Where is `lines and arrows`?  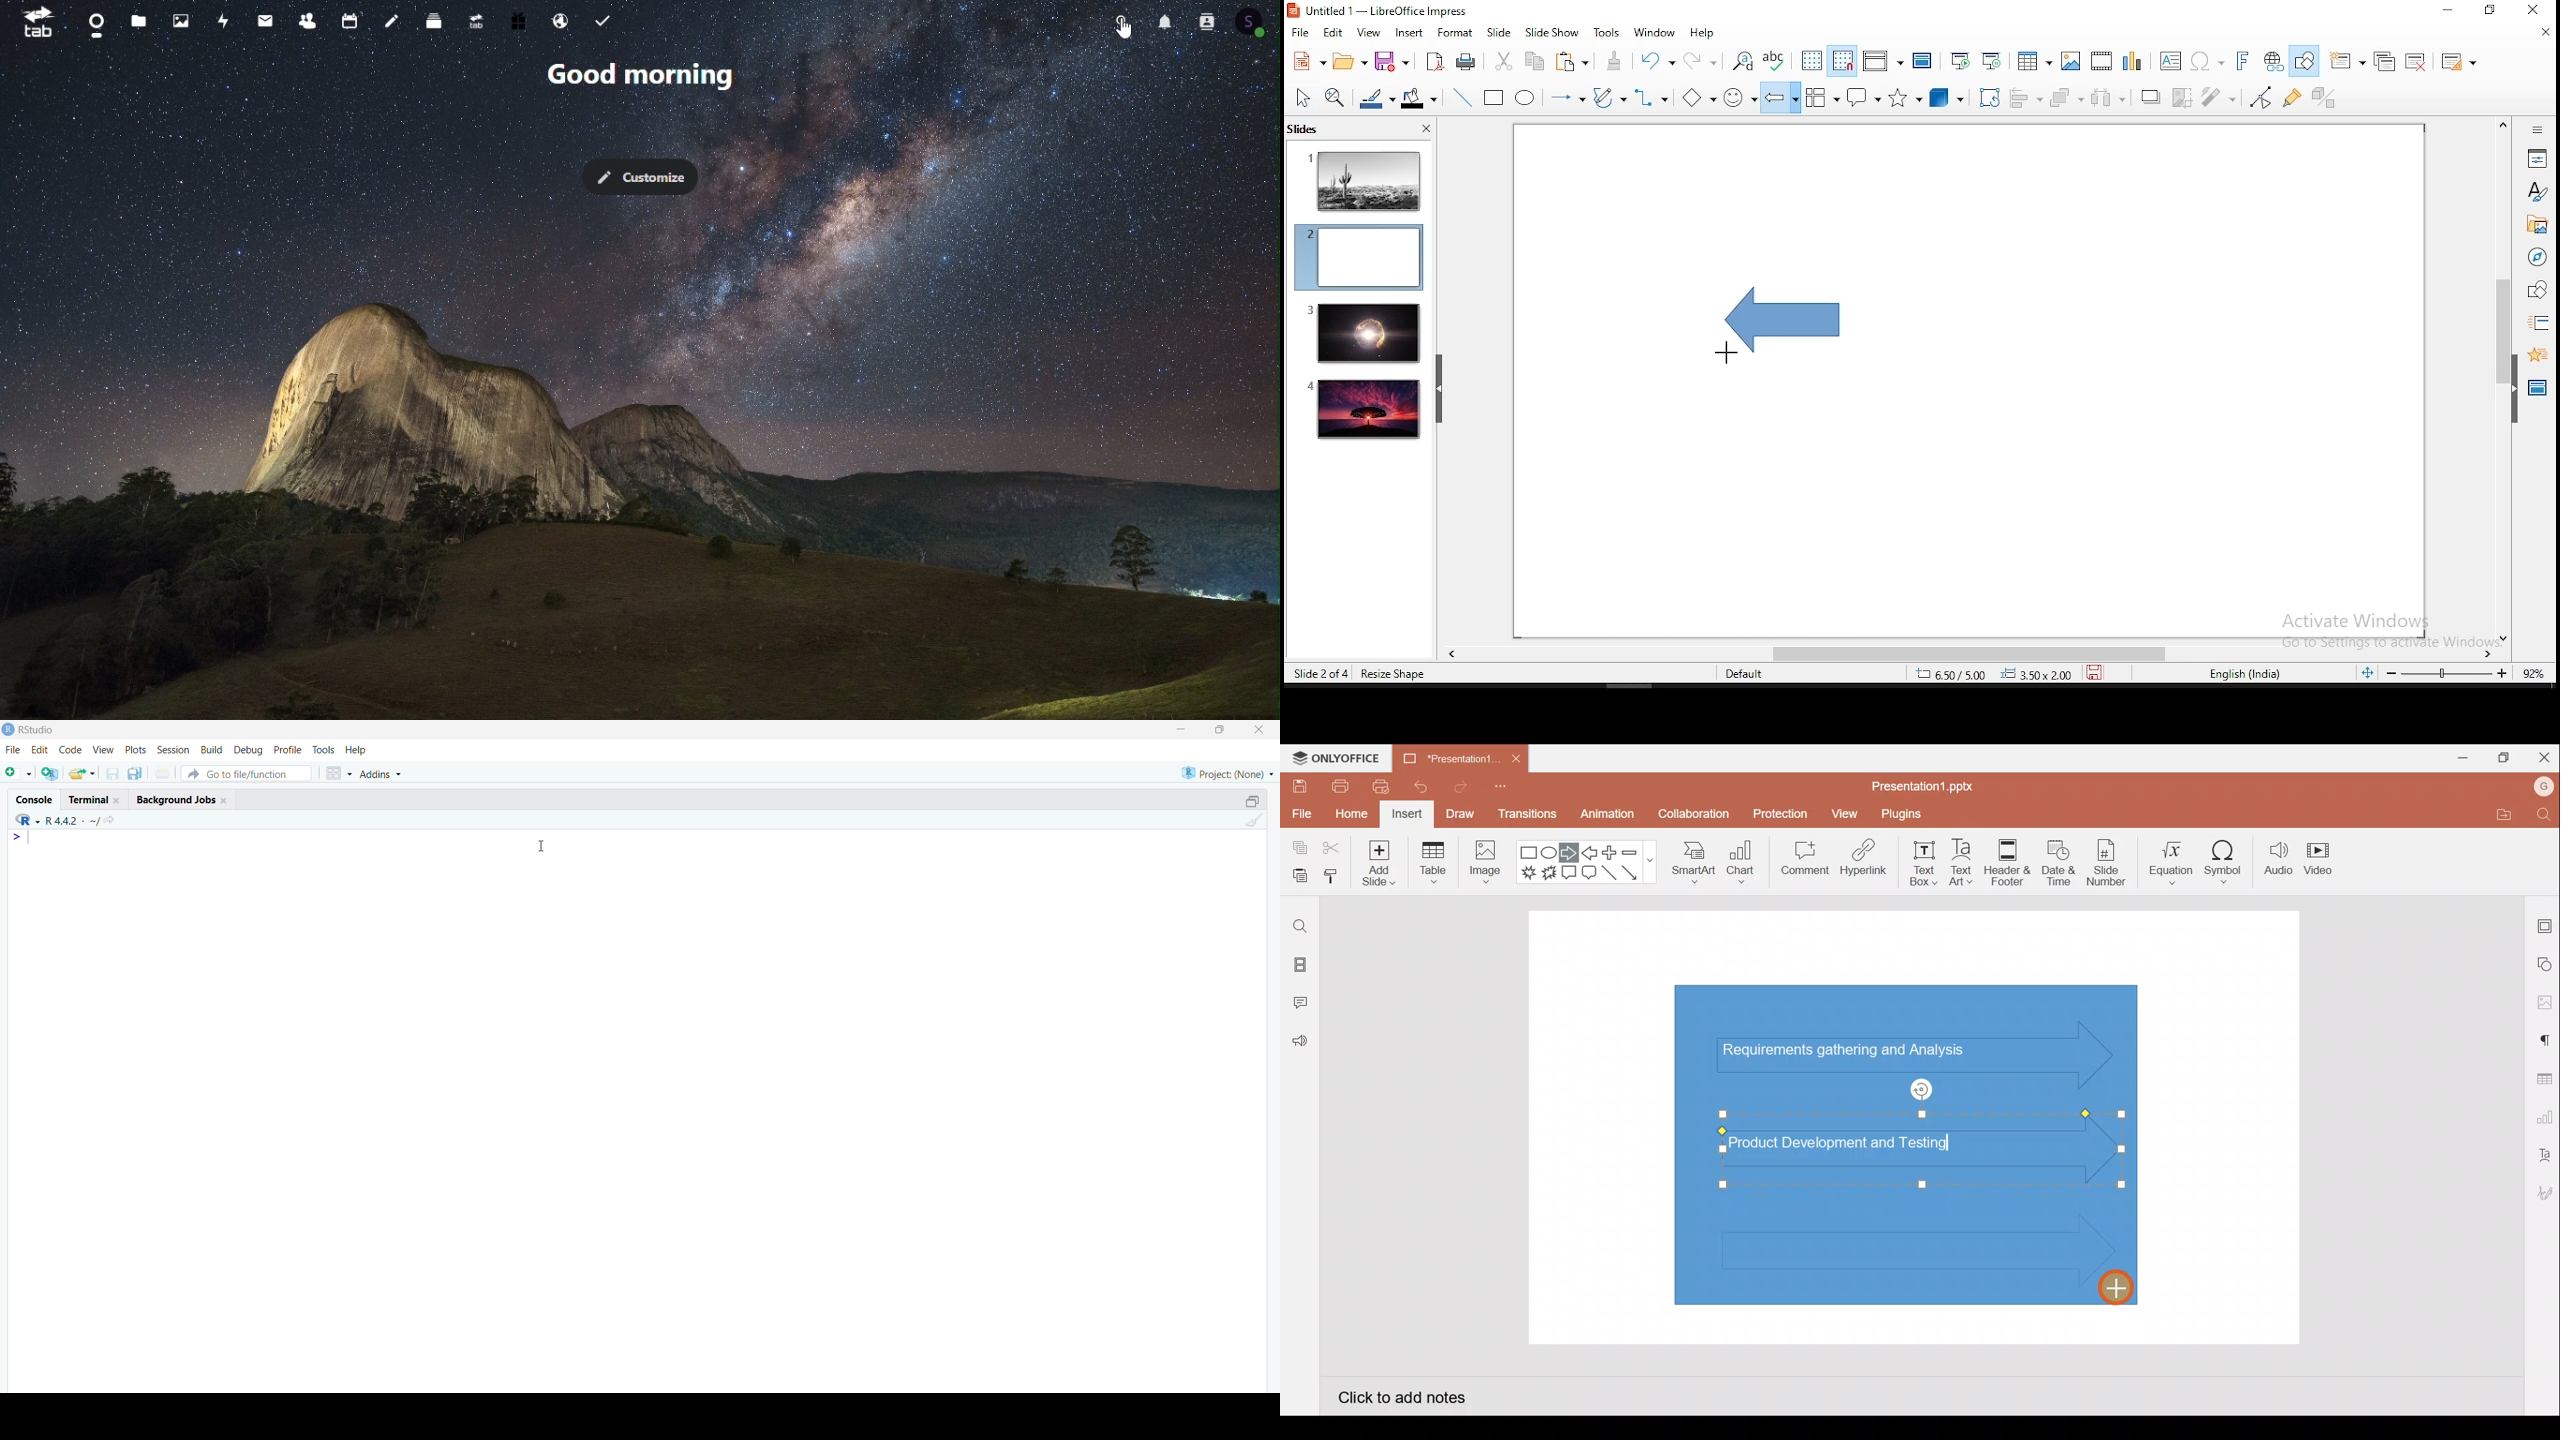
lines and arrows is located at coordinates (1567, 98).